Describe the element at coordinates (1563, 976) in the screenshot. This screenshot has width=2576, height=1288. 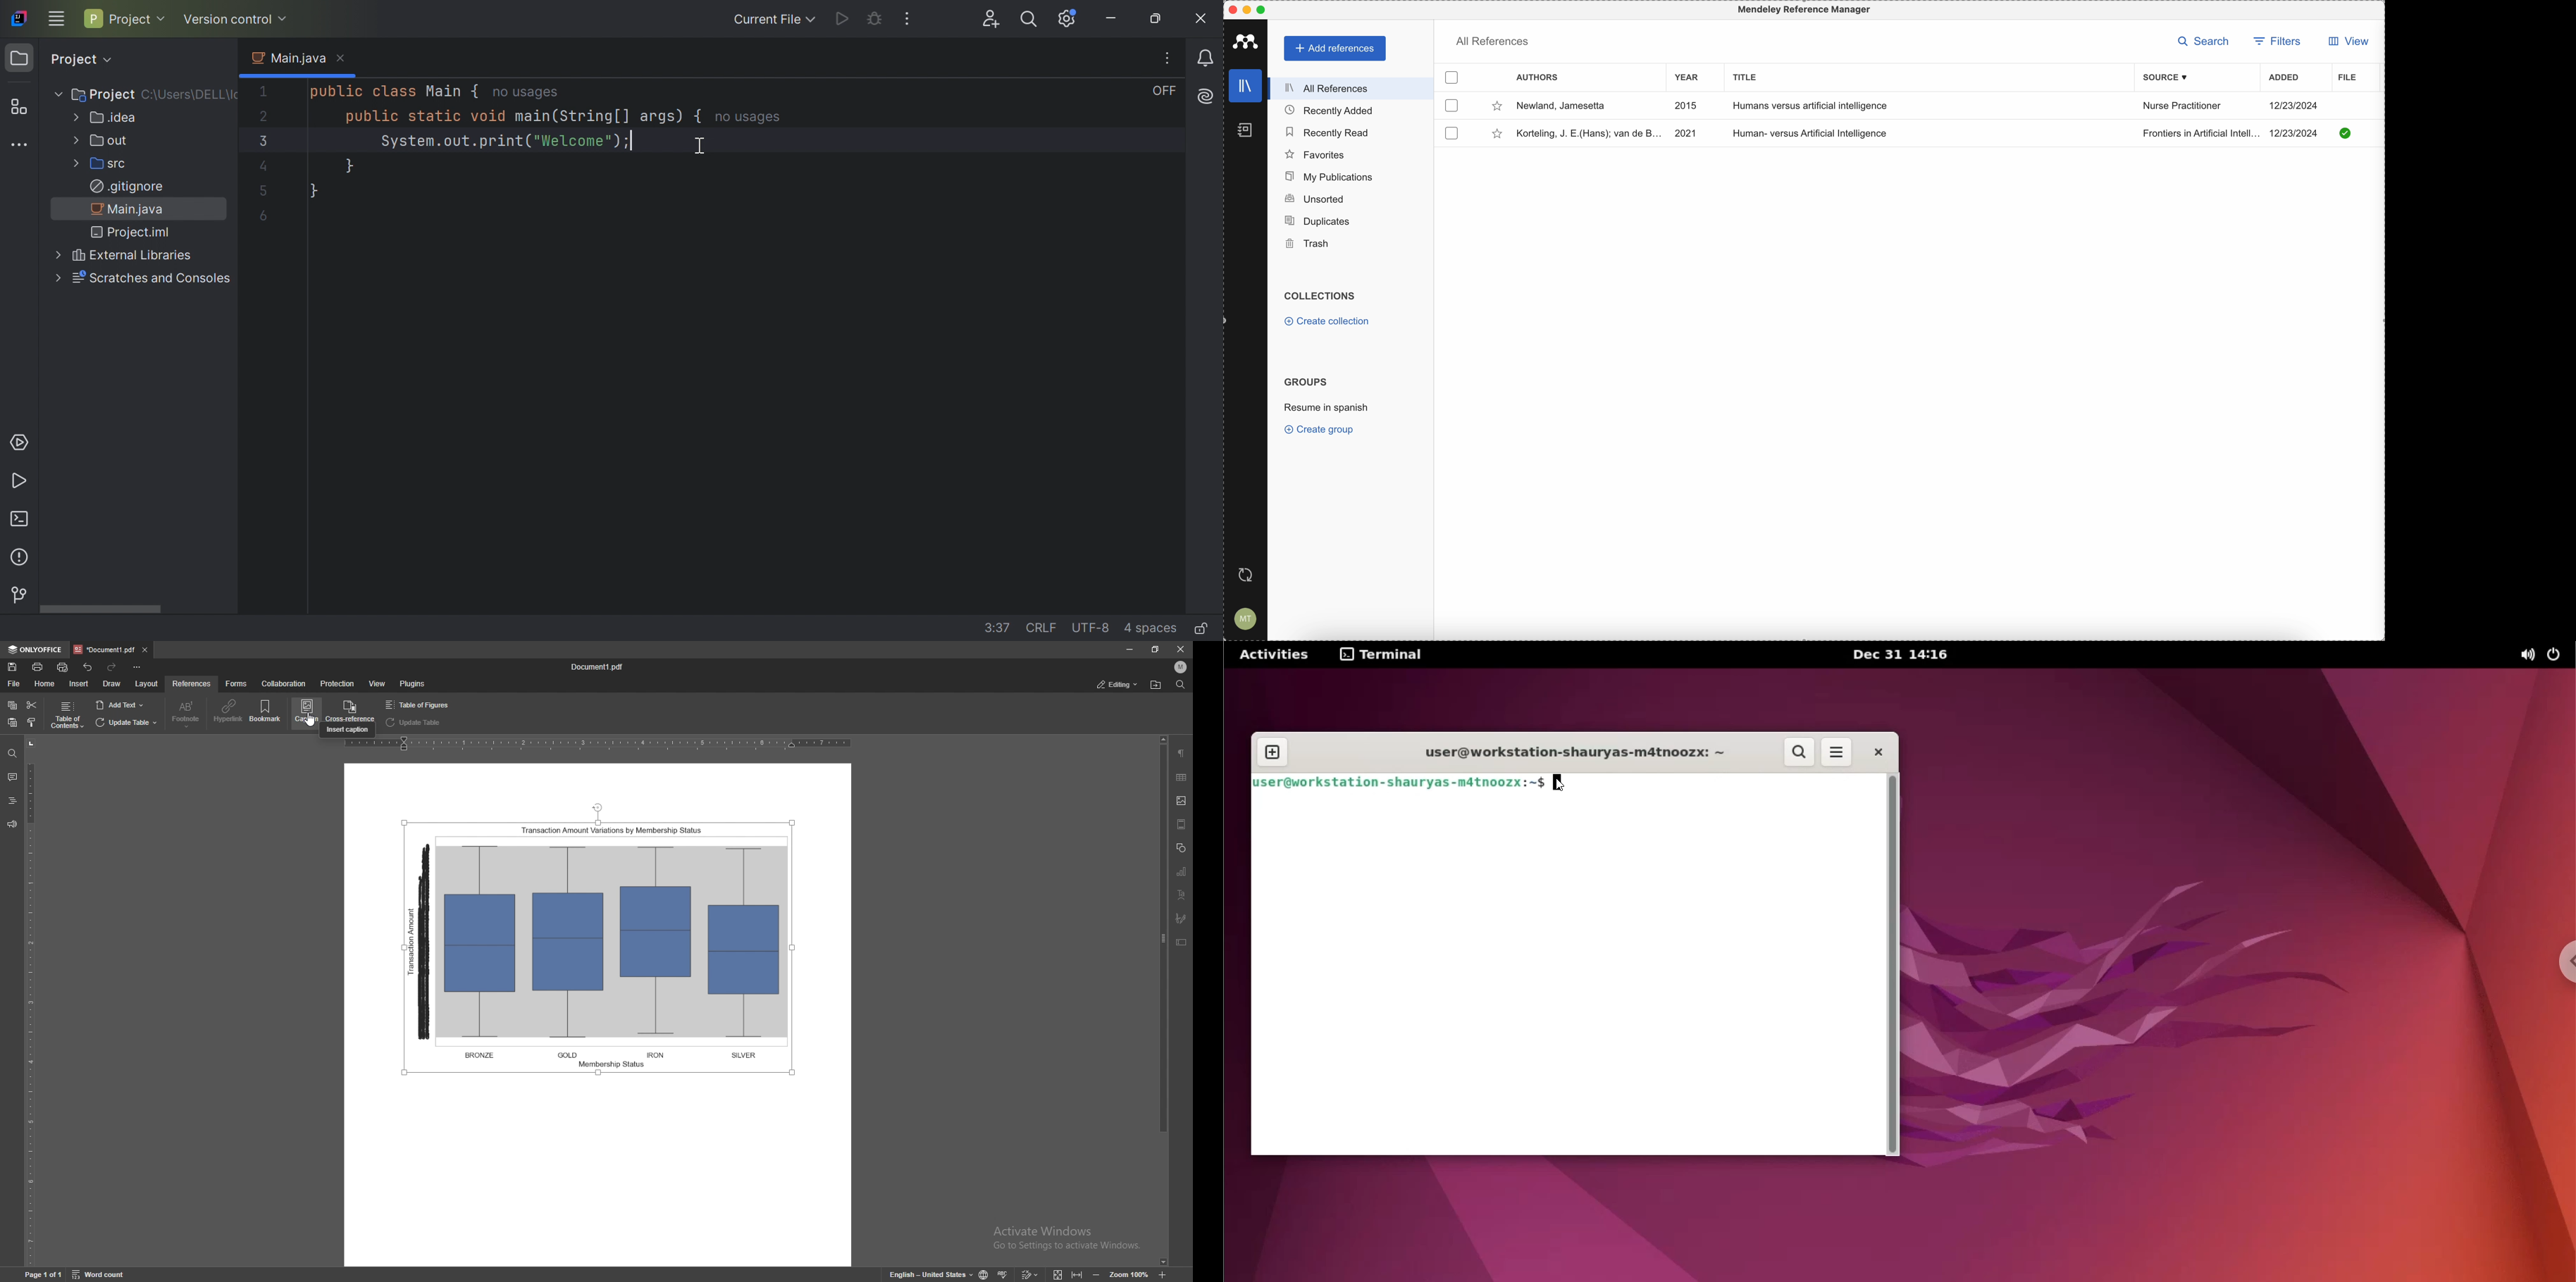
I see `command input box` at that location.